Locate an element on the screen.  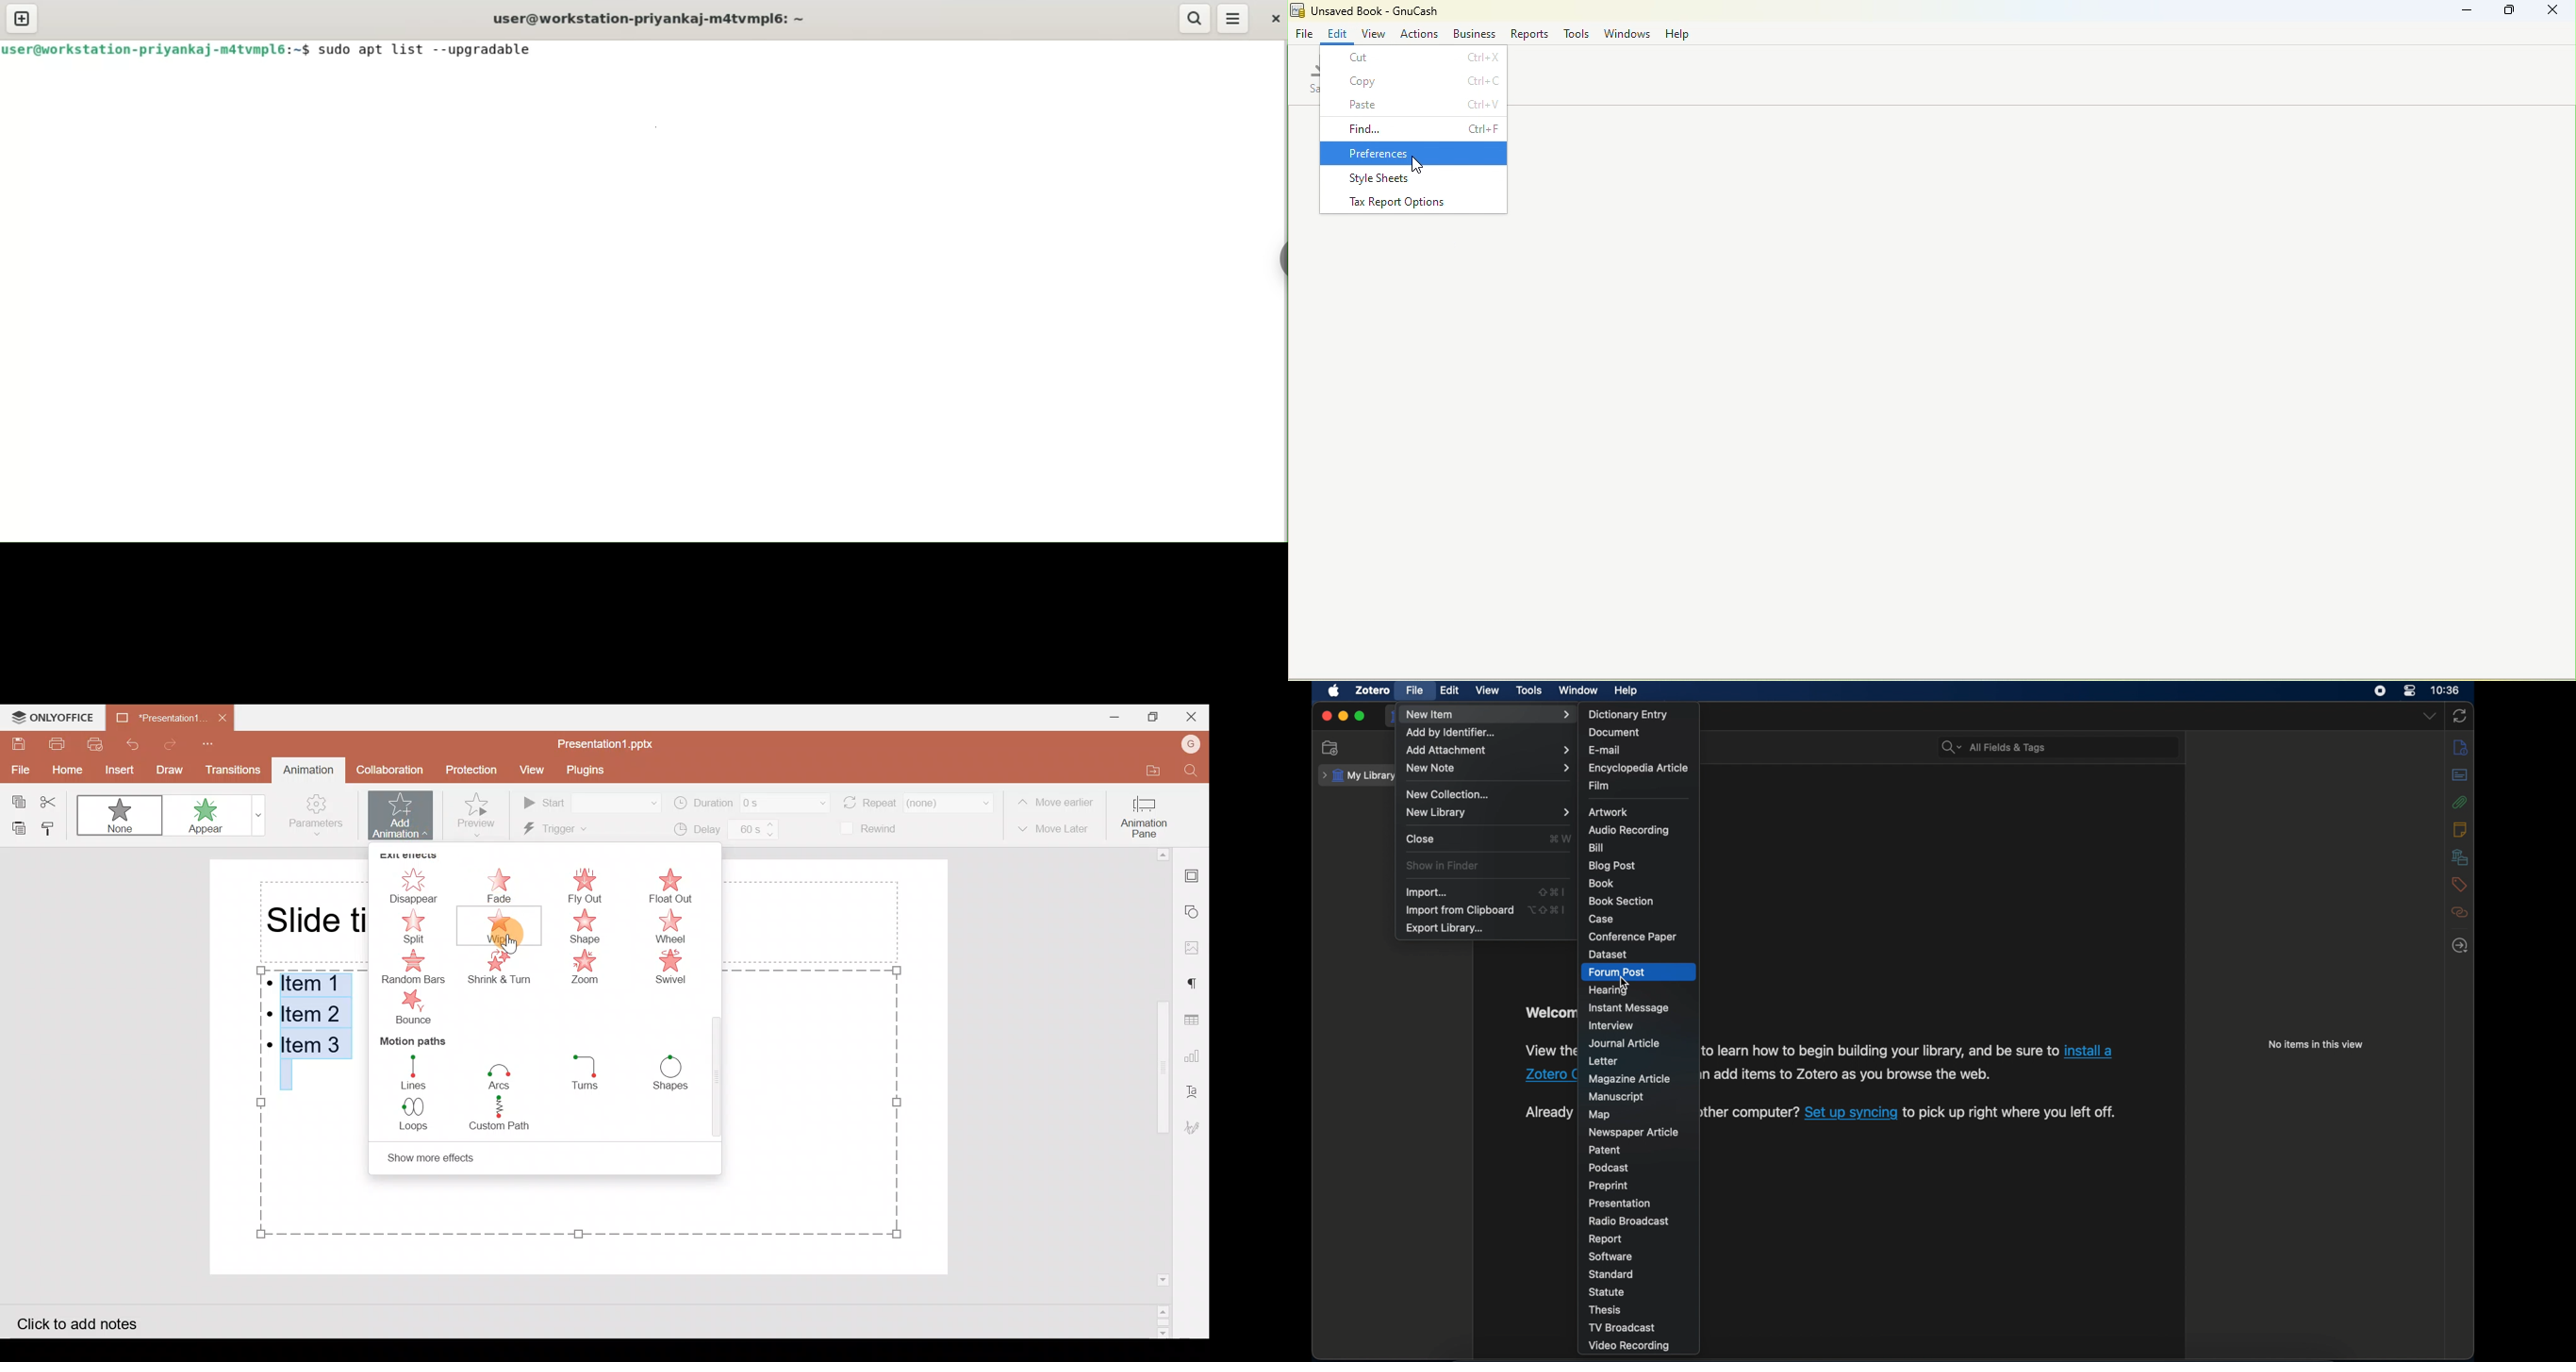
Table settings is located at coordinates (1196, 1020).